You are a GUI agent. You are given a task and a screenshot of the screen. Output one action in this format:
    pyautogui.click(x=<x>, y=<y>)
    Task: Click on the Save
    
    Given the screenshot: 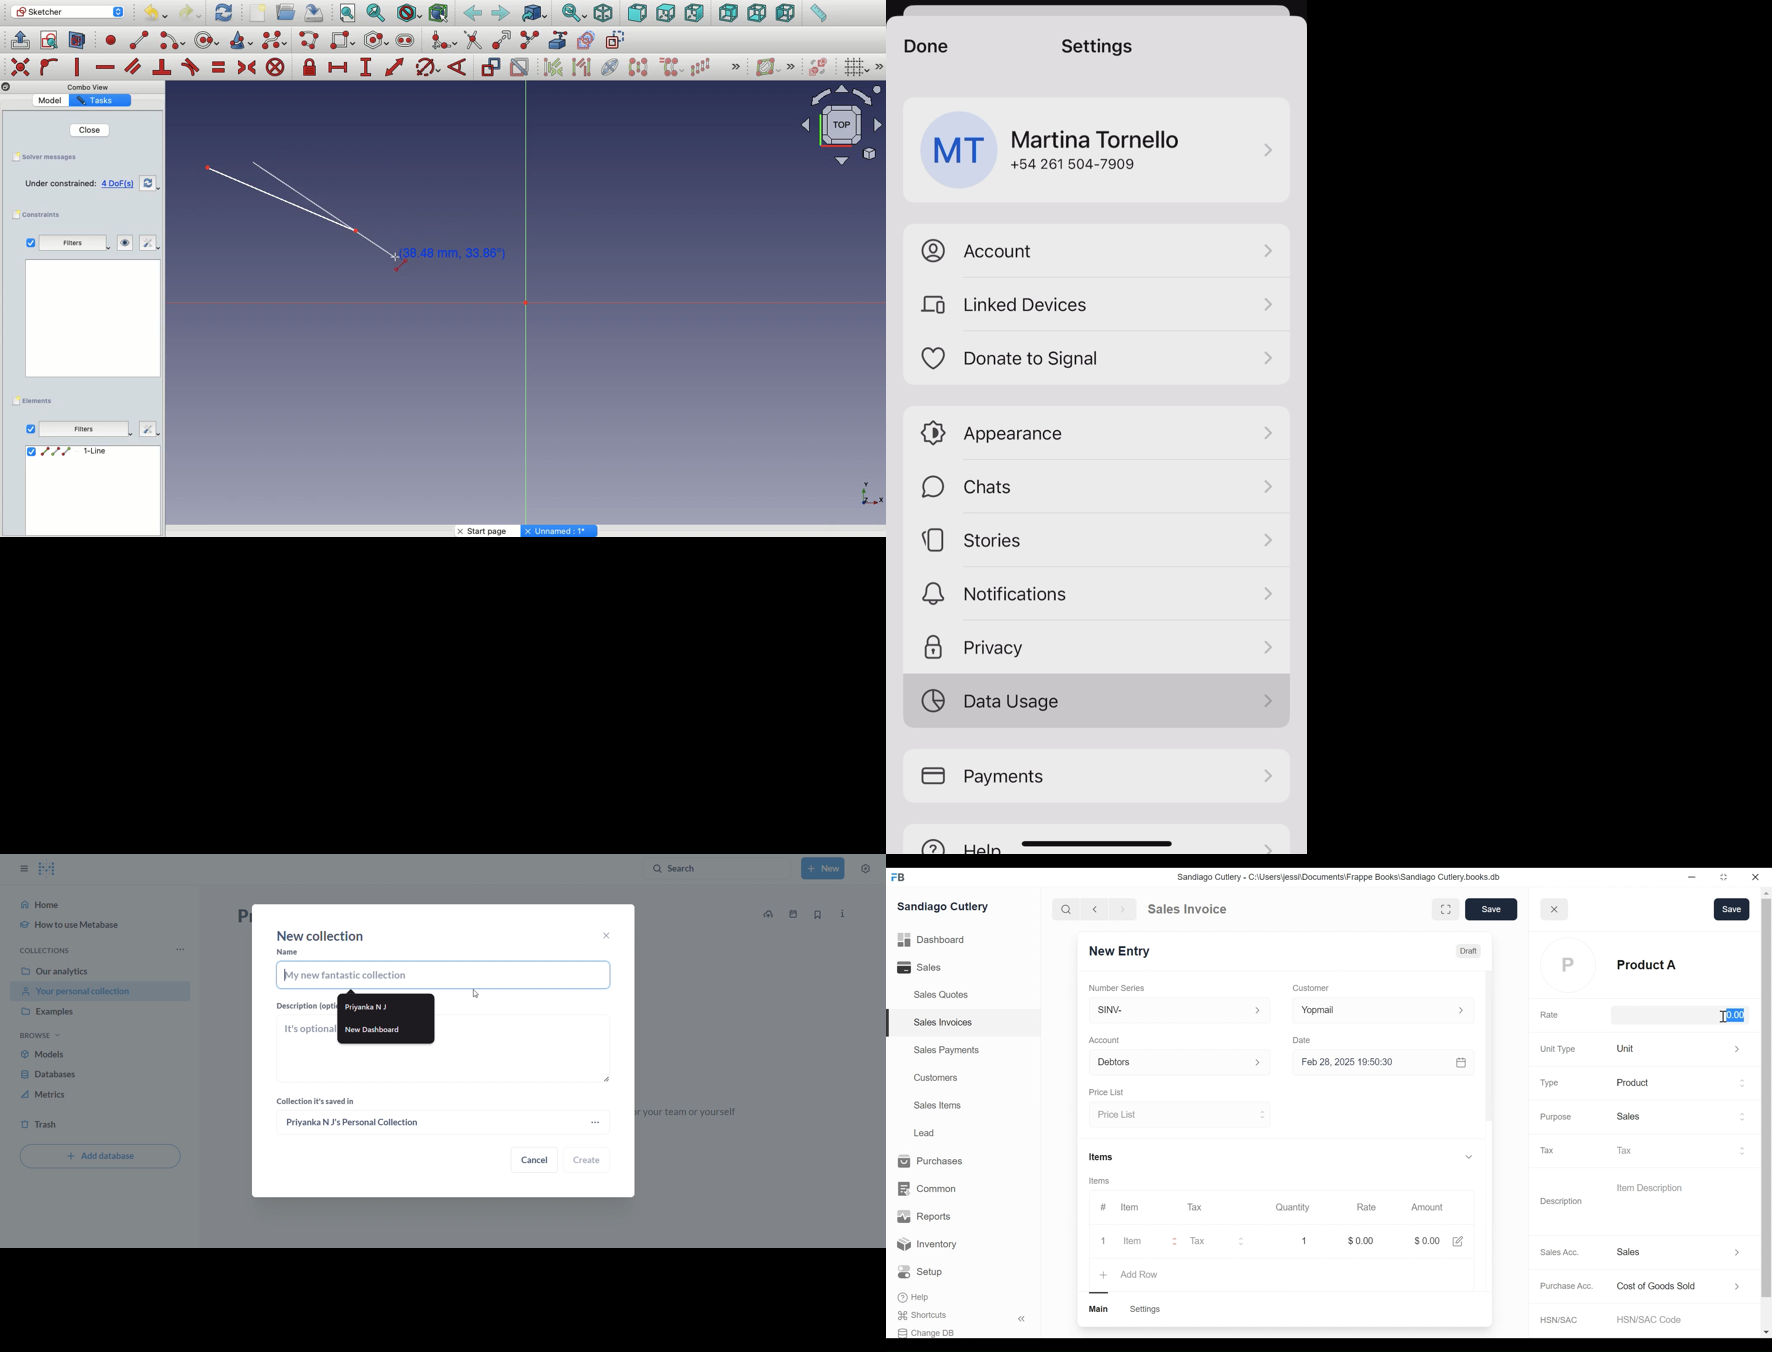 What is the action you would take?
    pyautogui.click(x=51, y=158)
    